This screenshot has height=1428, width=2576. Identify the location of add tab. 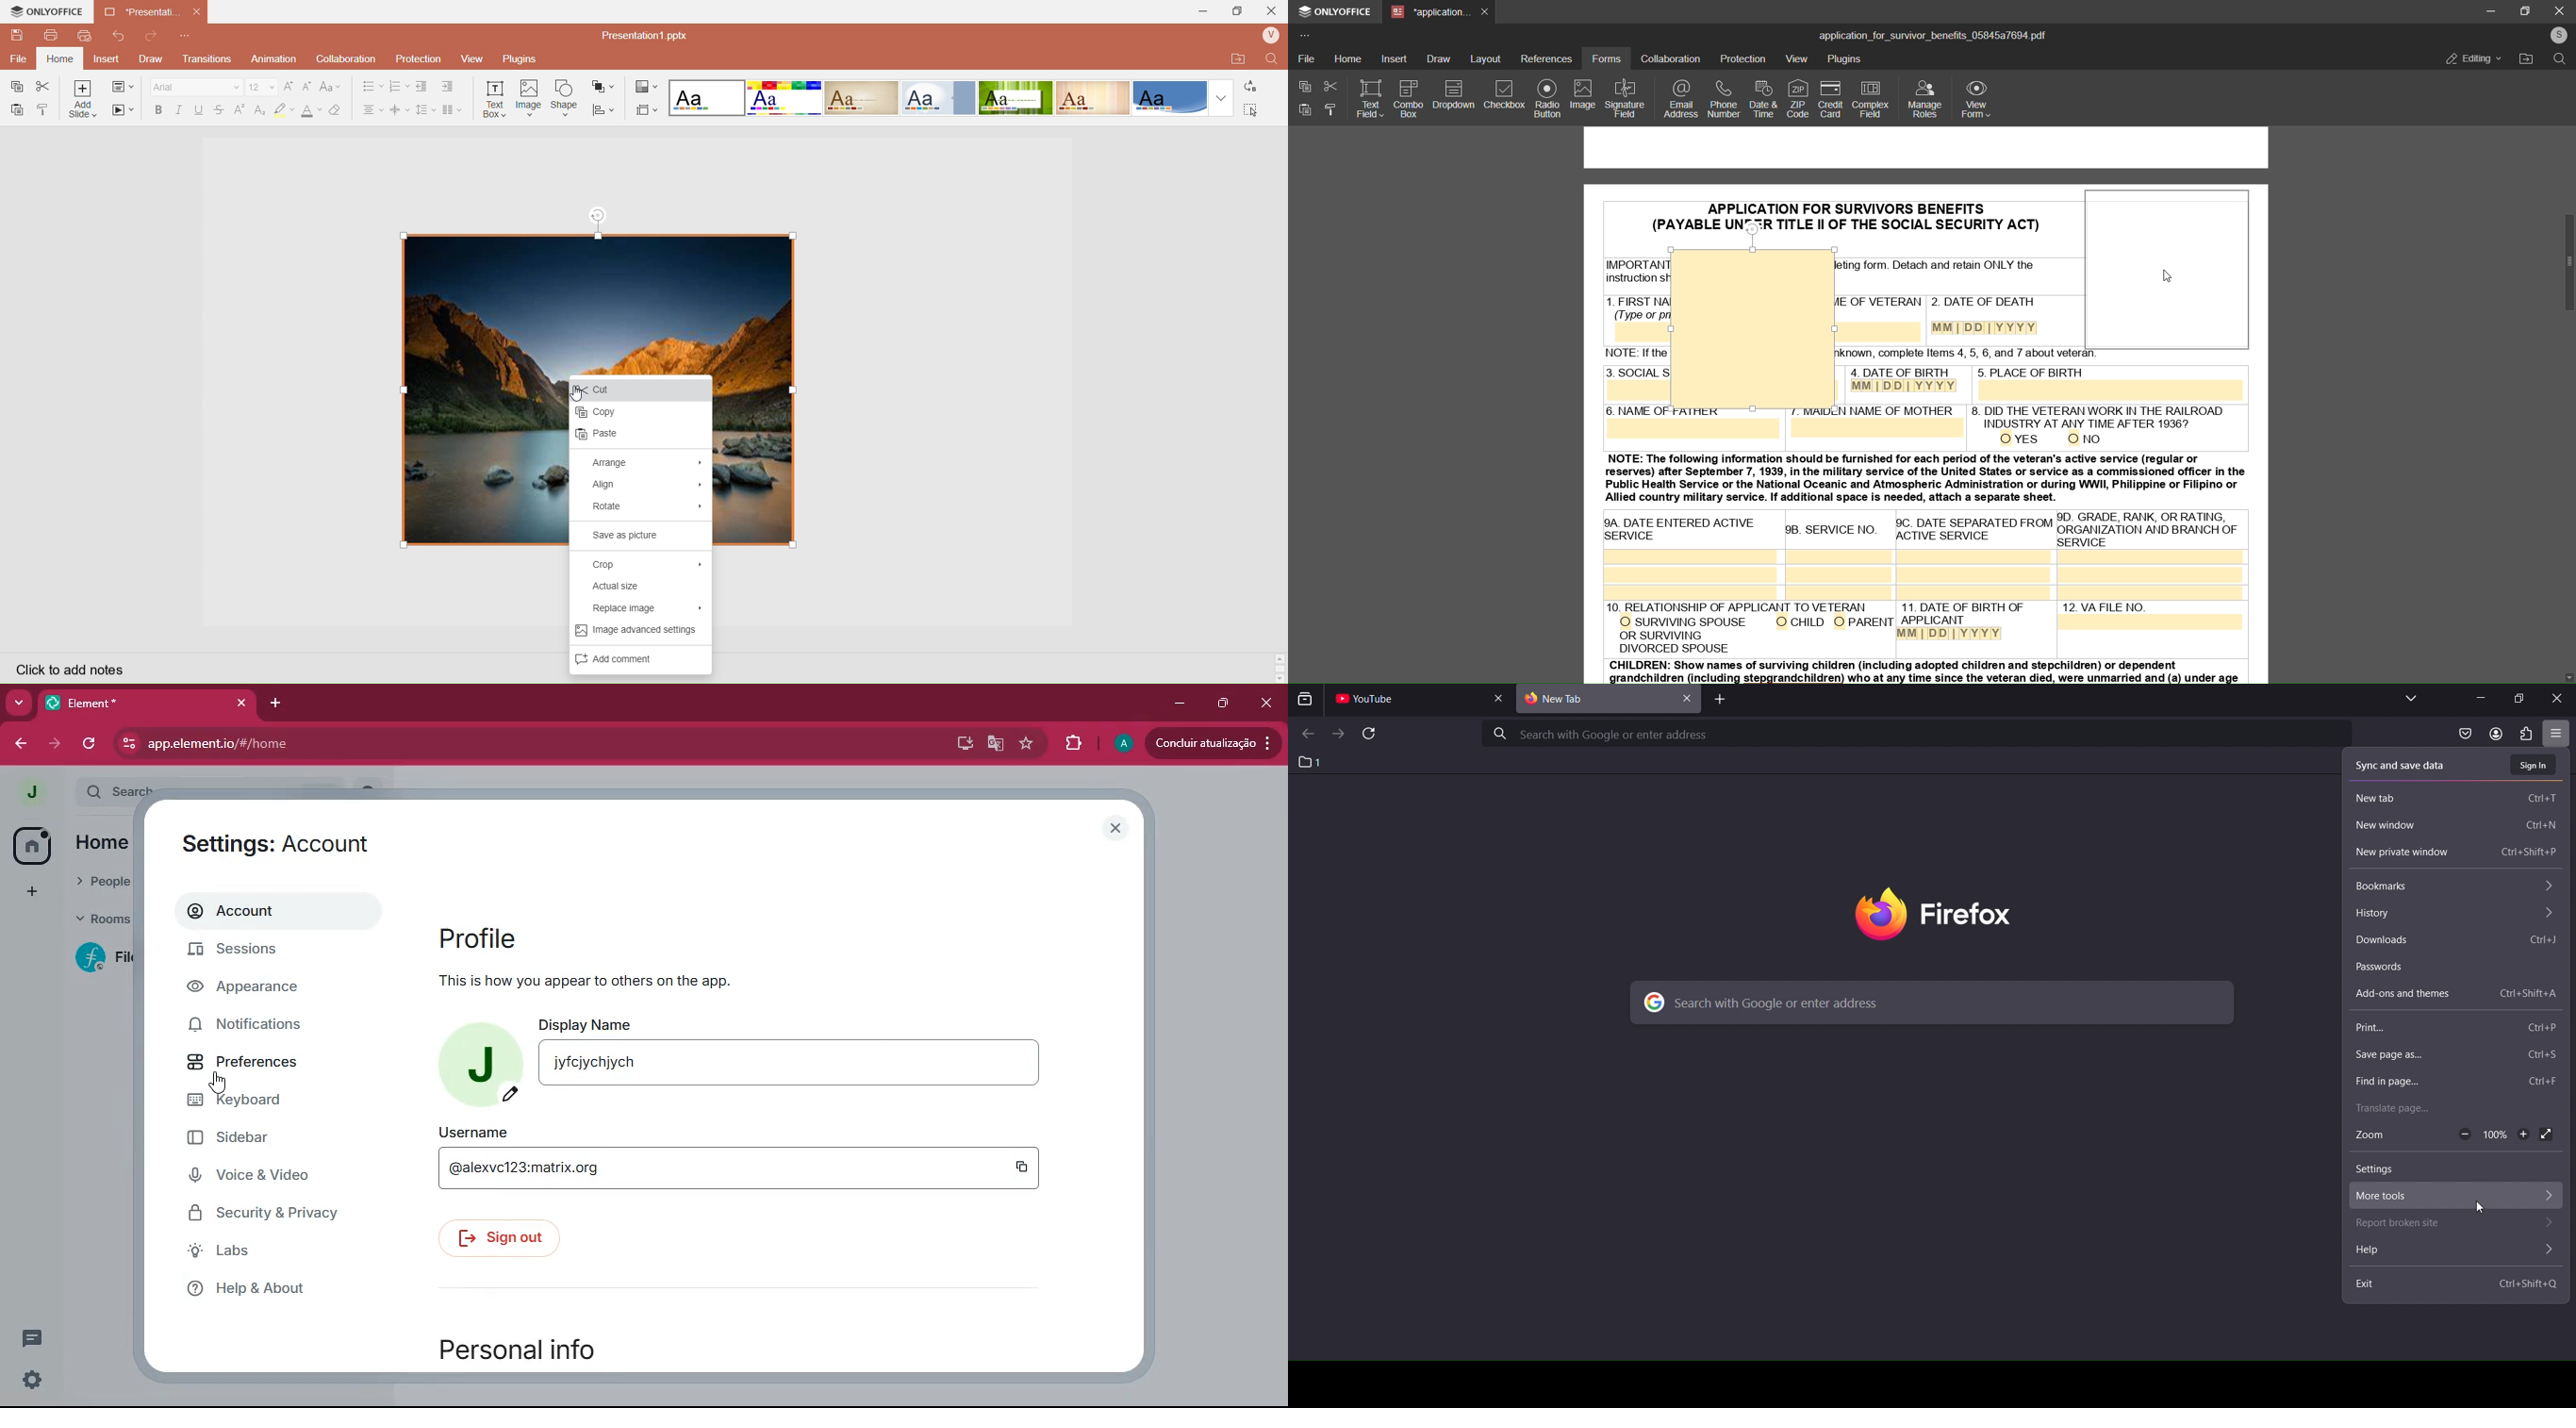
(272, 703).